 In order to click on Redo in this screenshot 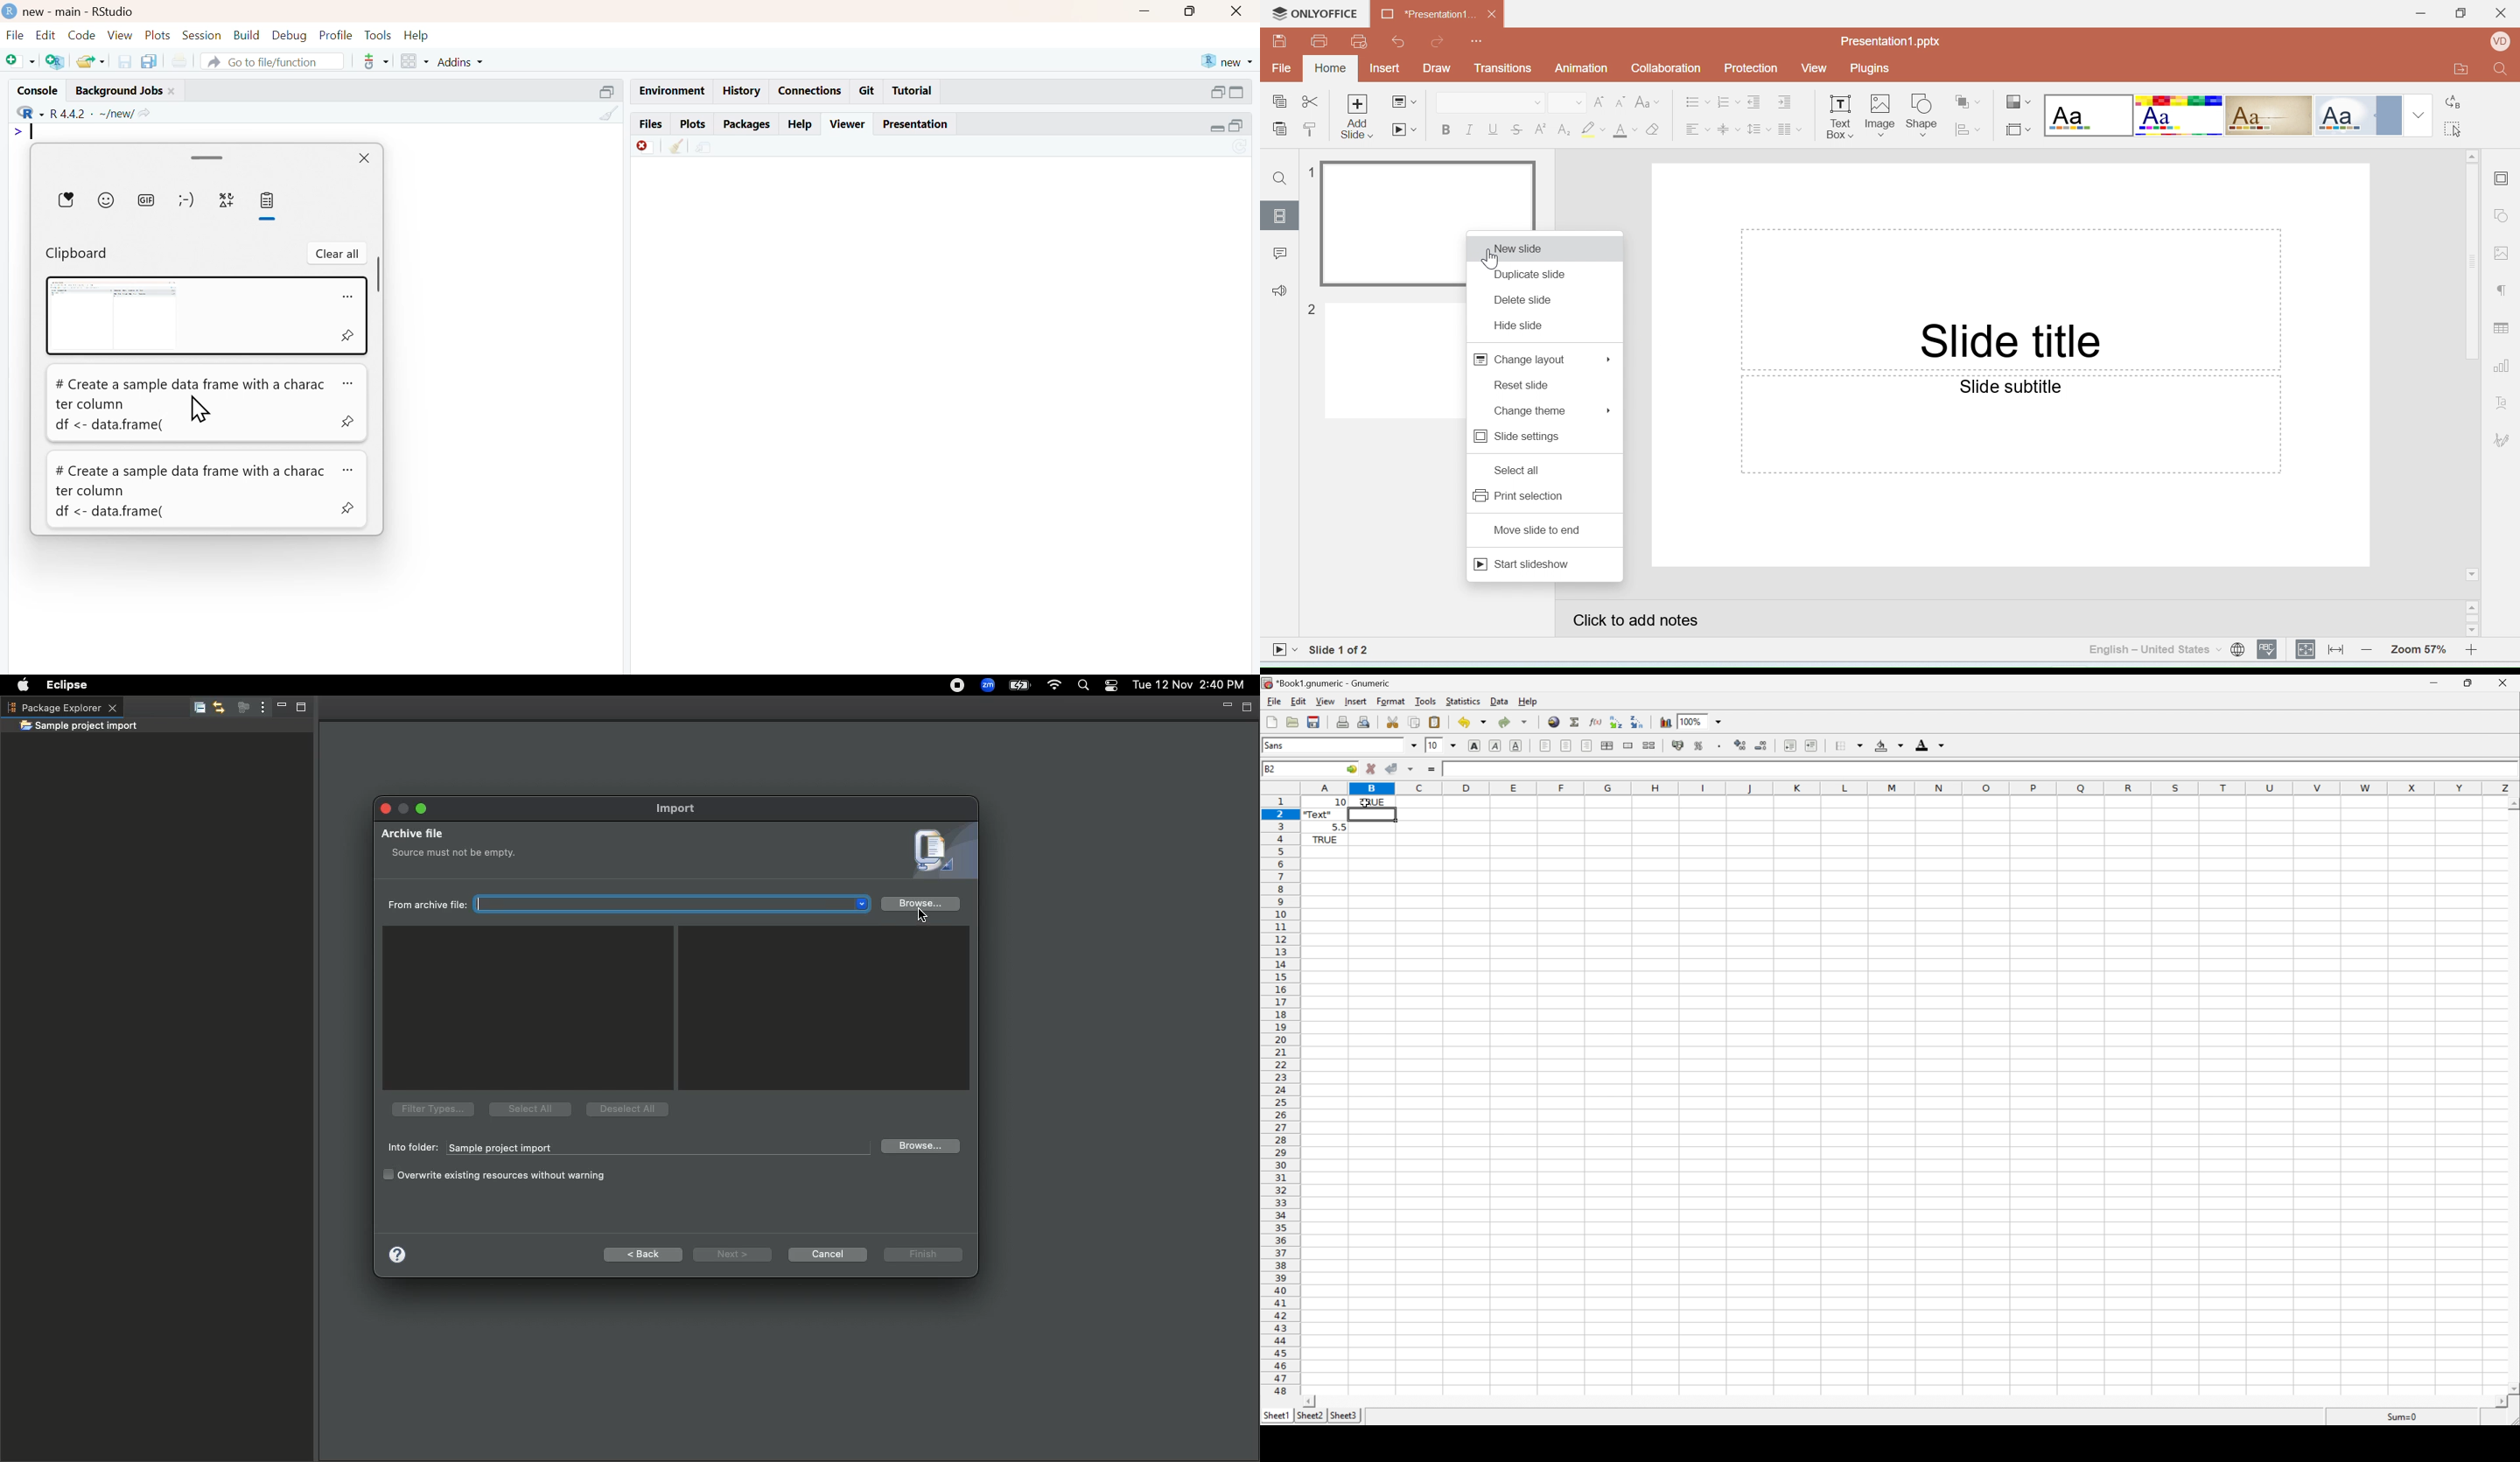, I will do `click(1438, 41)`.